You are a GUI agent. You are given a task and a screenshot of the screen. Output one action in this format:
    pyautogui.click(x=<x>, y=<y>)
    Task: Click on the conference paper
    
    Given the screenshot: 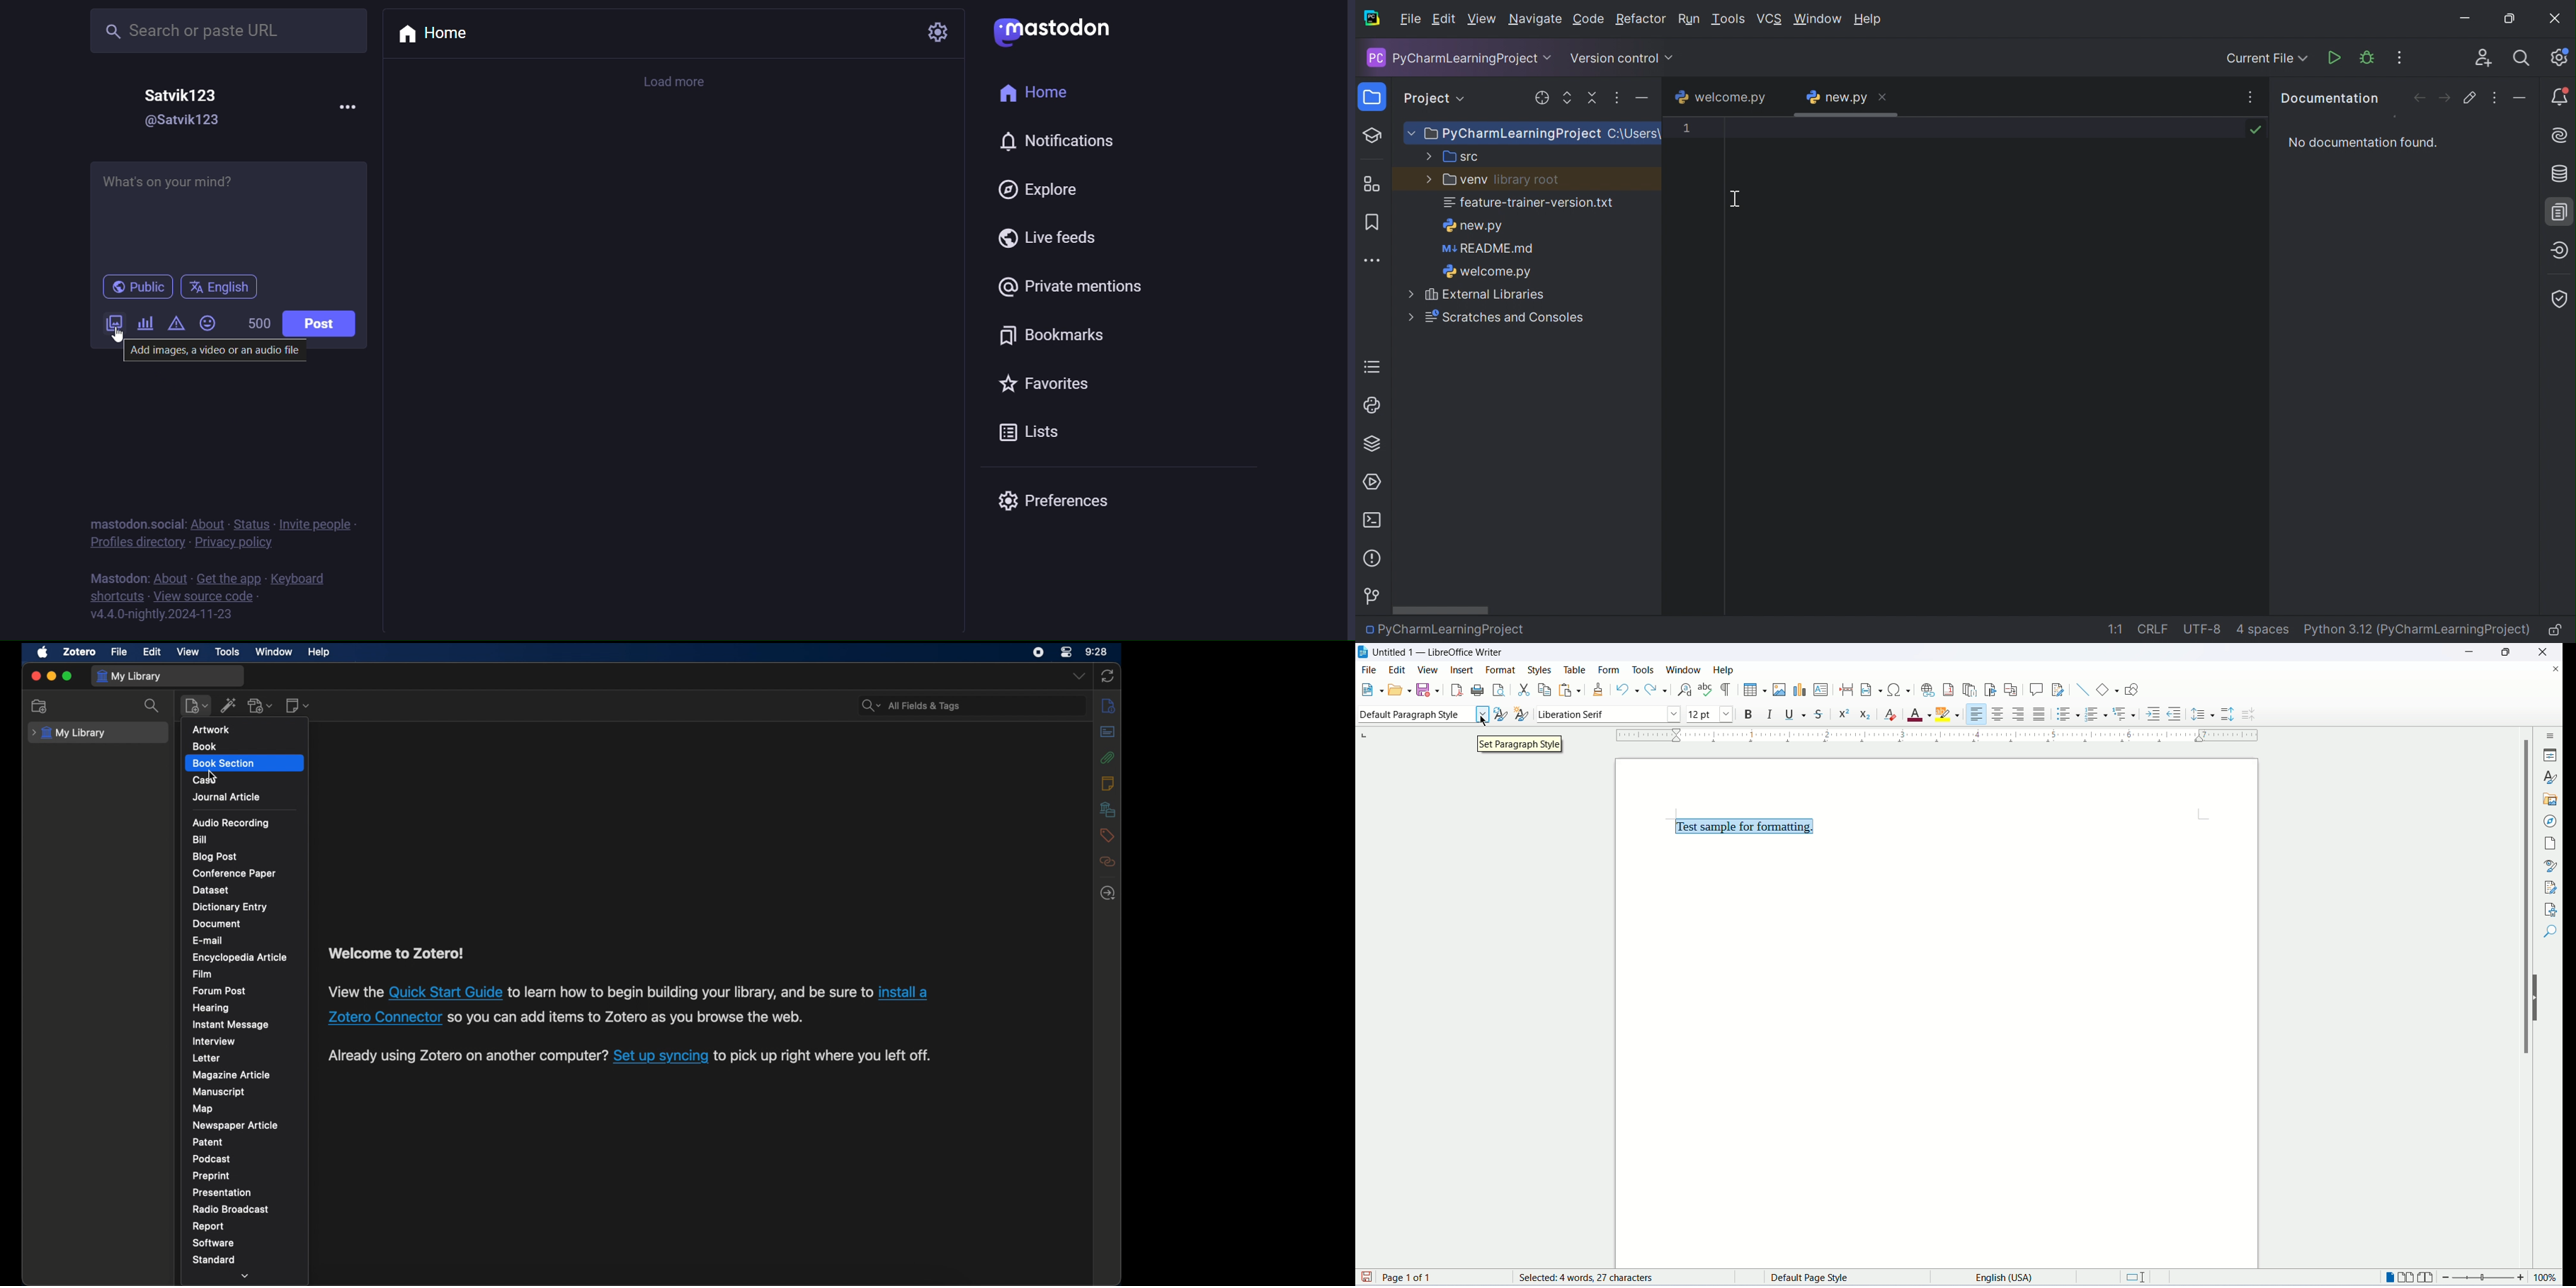 What is the action you would take?
    pyautogui.click(x=233, y=873)
    